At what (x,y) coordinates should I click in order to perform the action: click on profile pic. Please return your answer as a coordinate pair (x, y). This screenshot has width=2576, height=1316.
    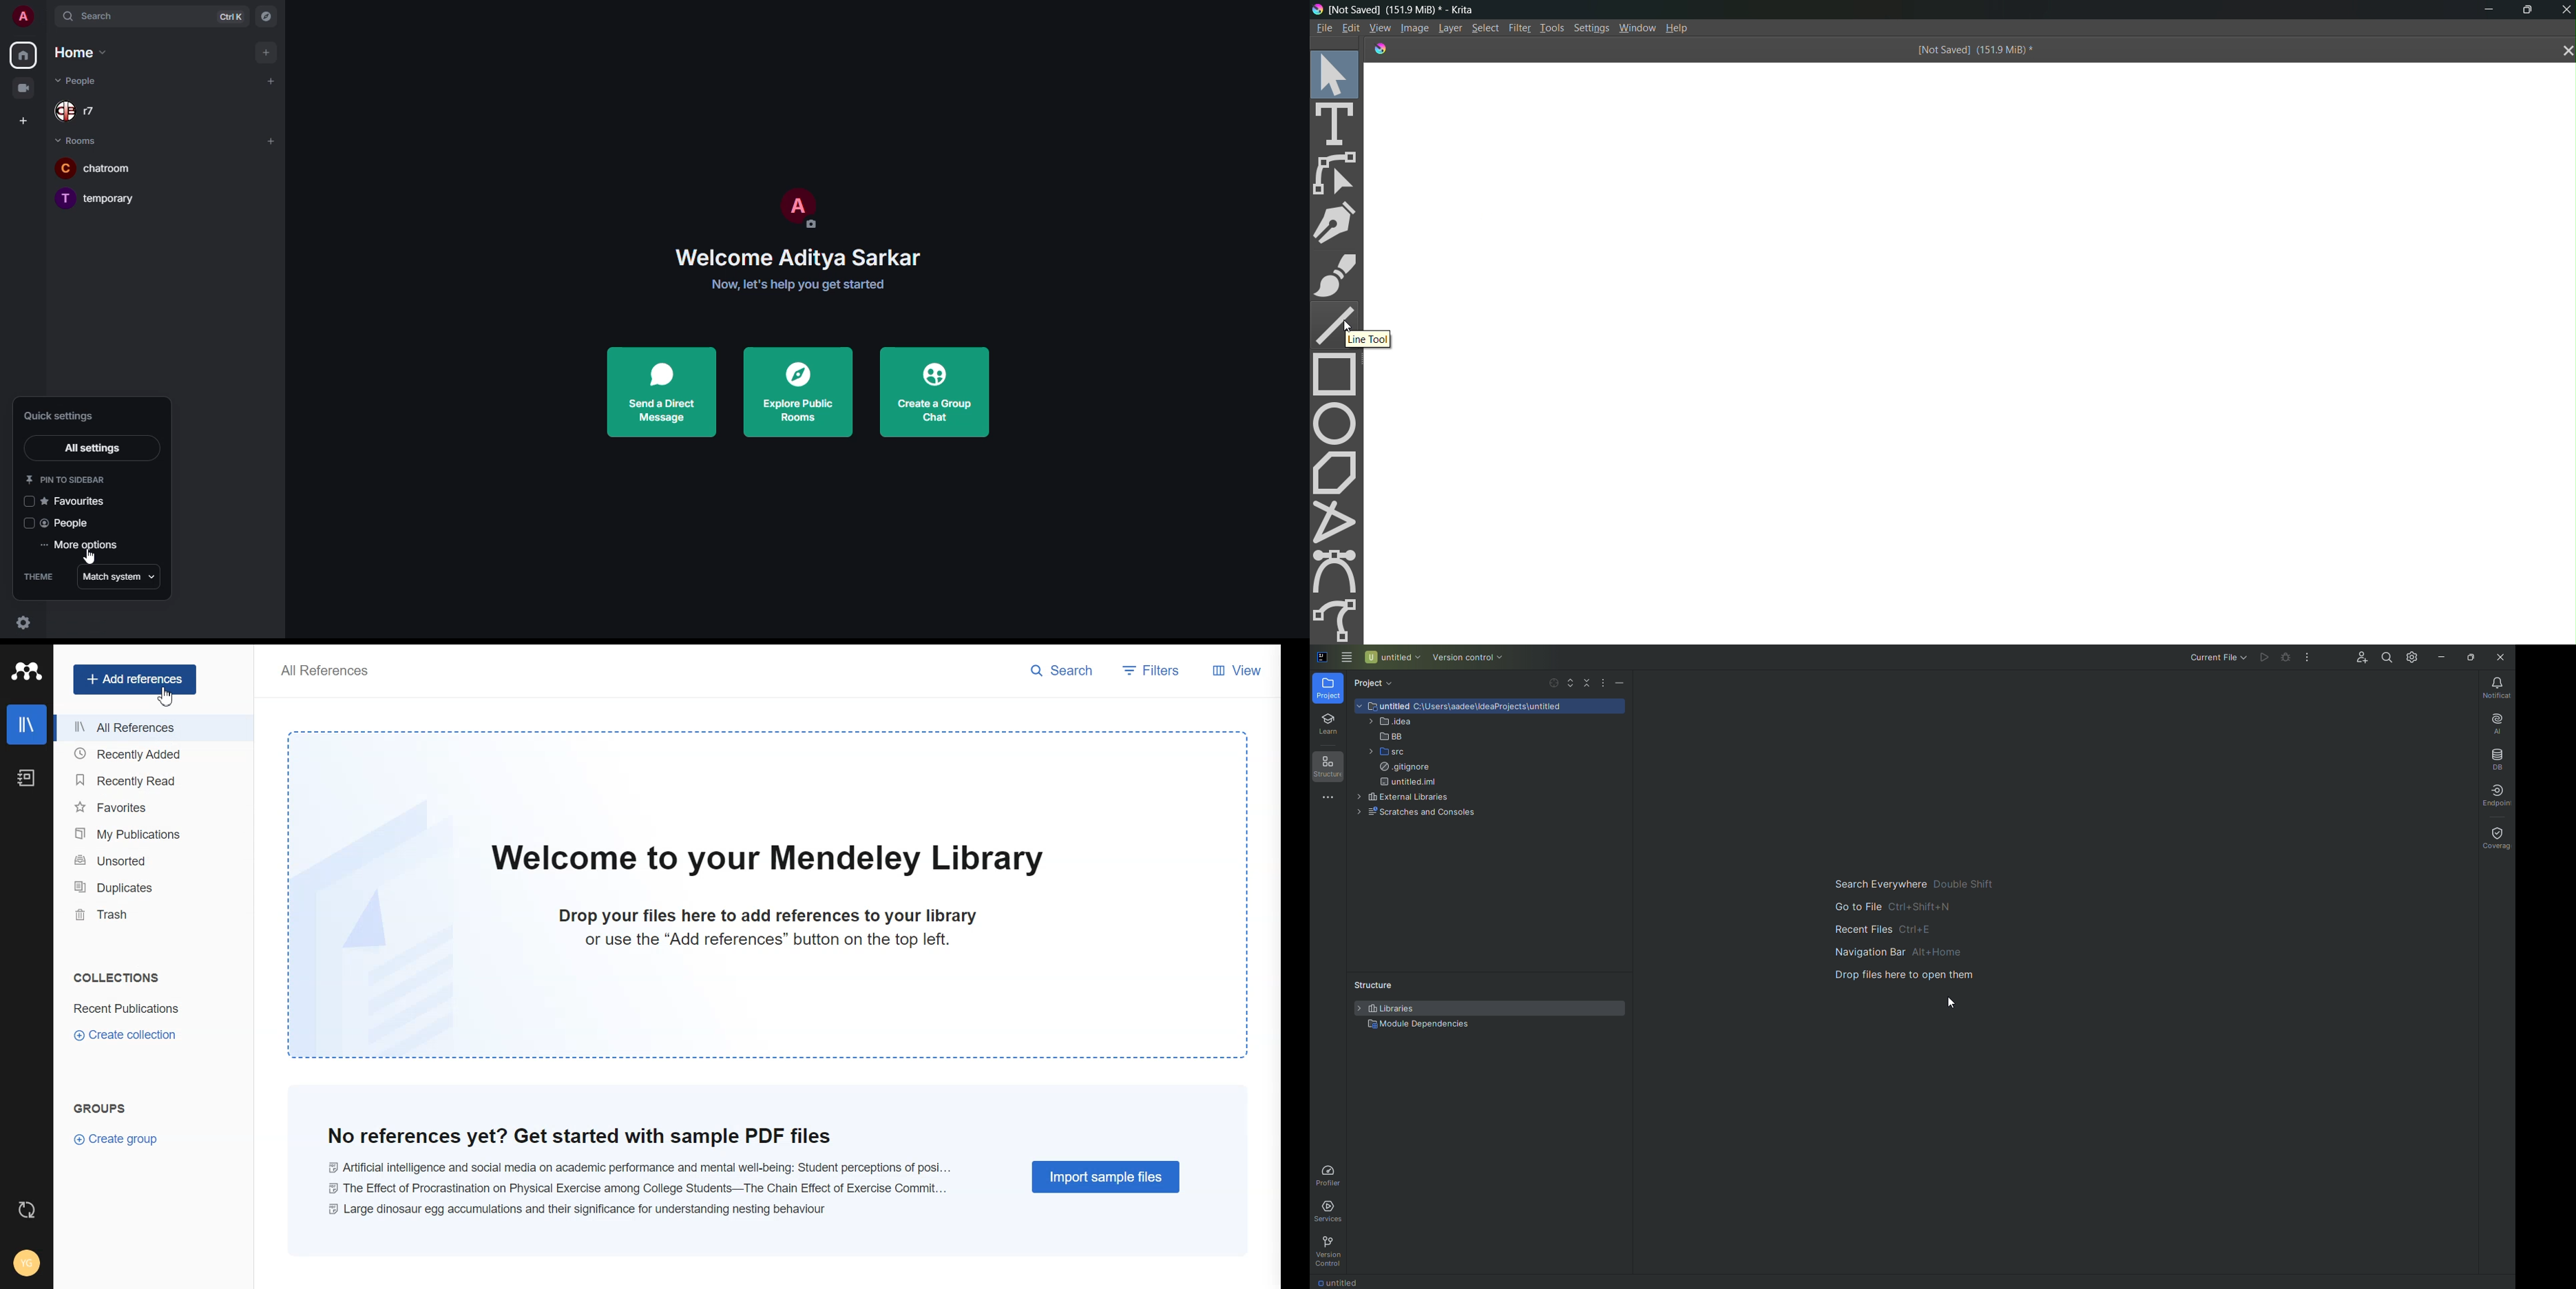
    Looking at the image, I should click on (795, 206).